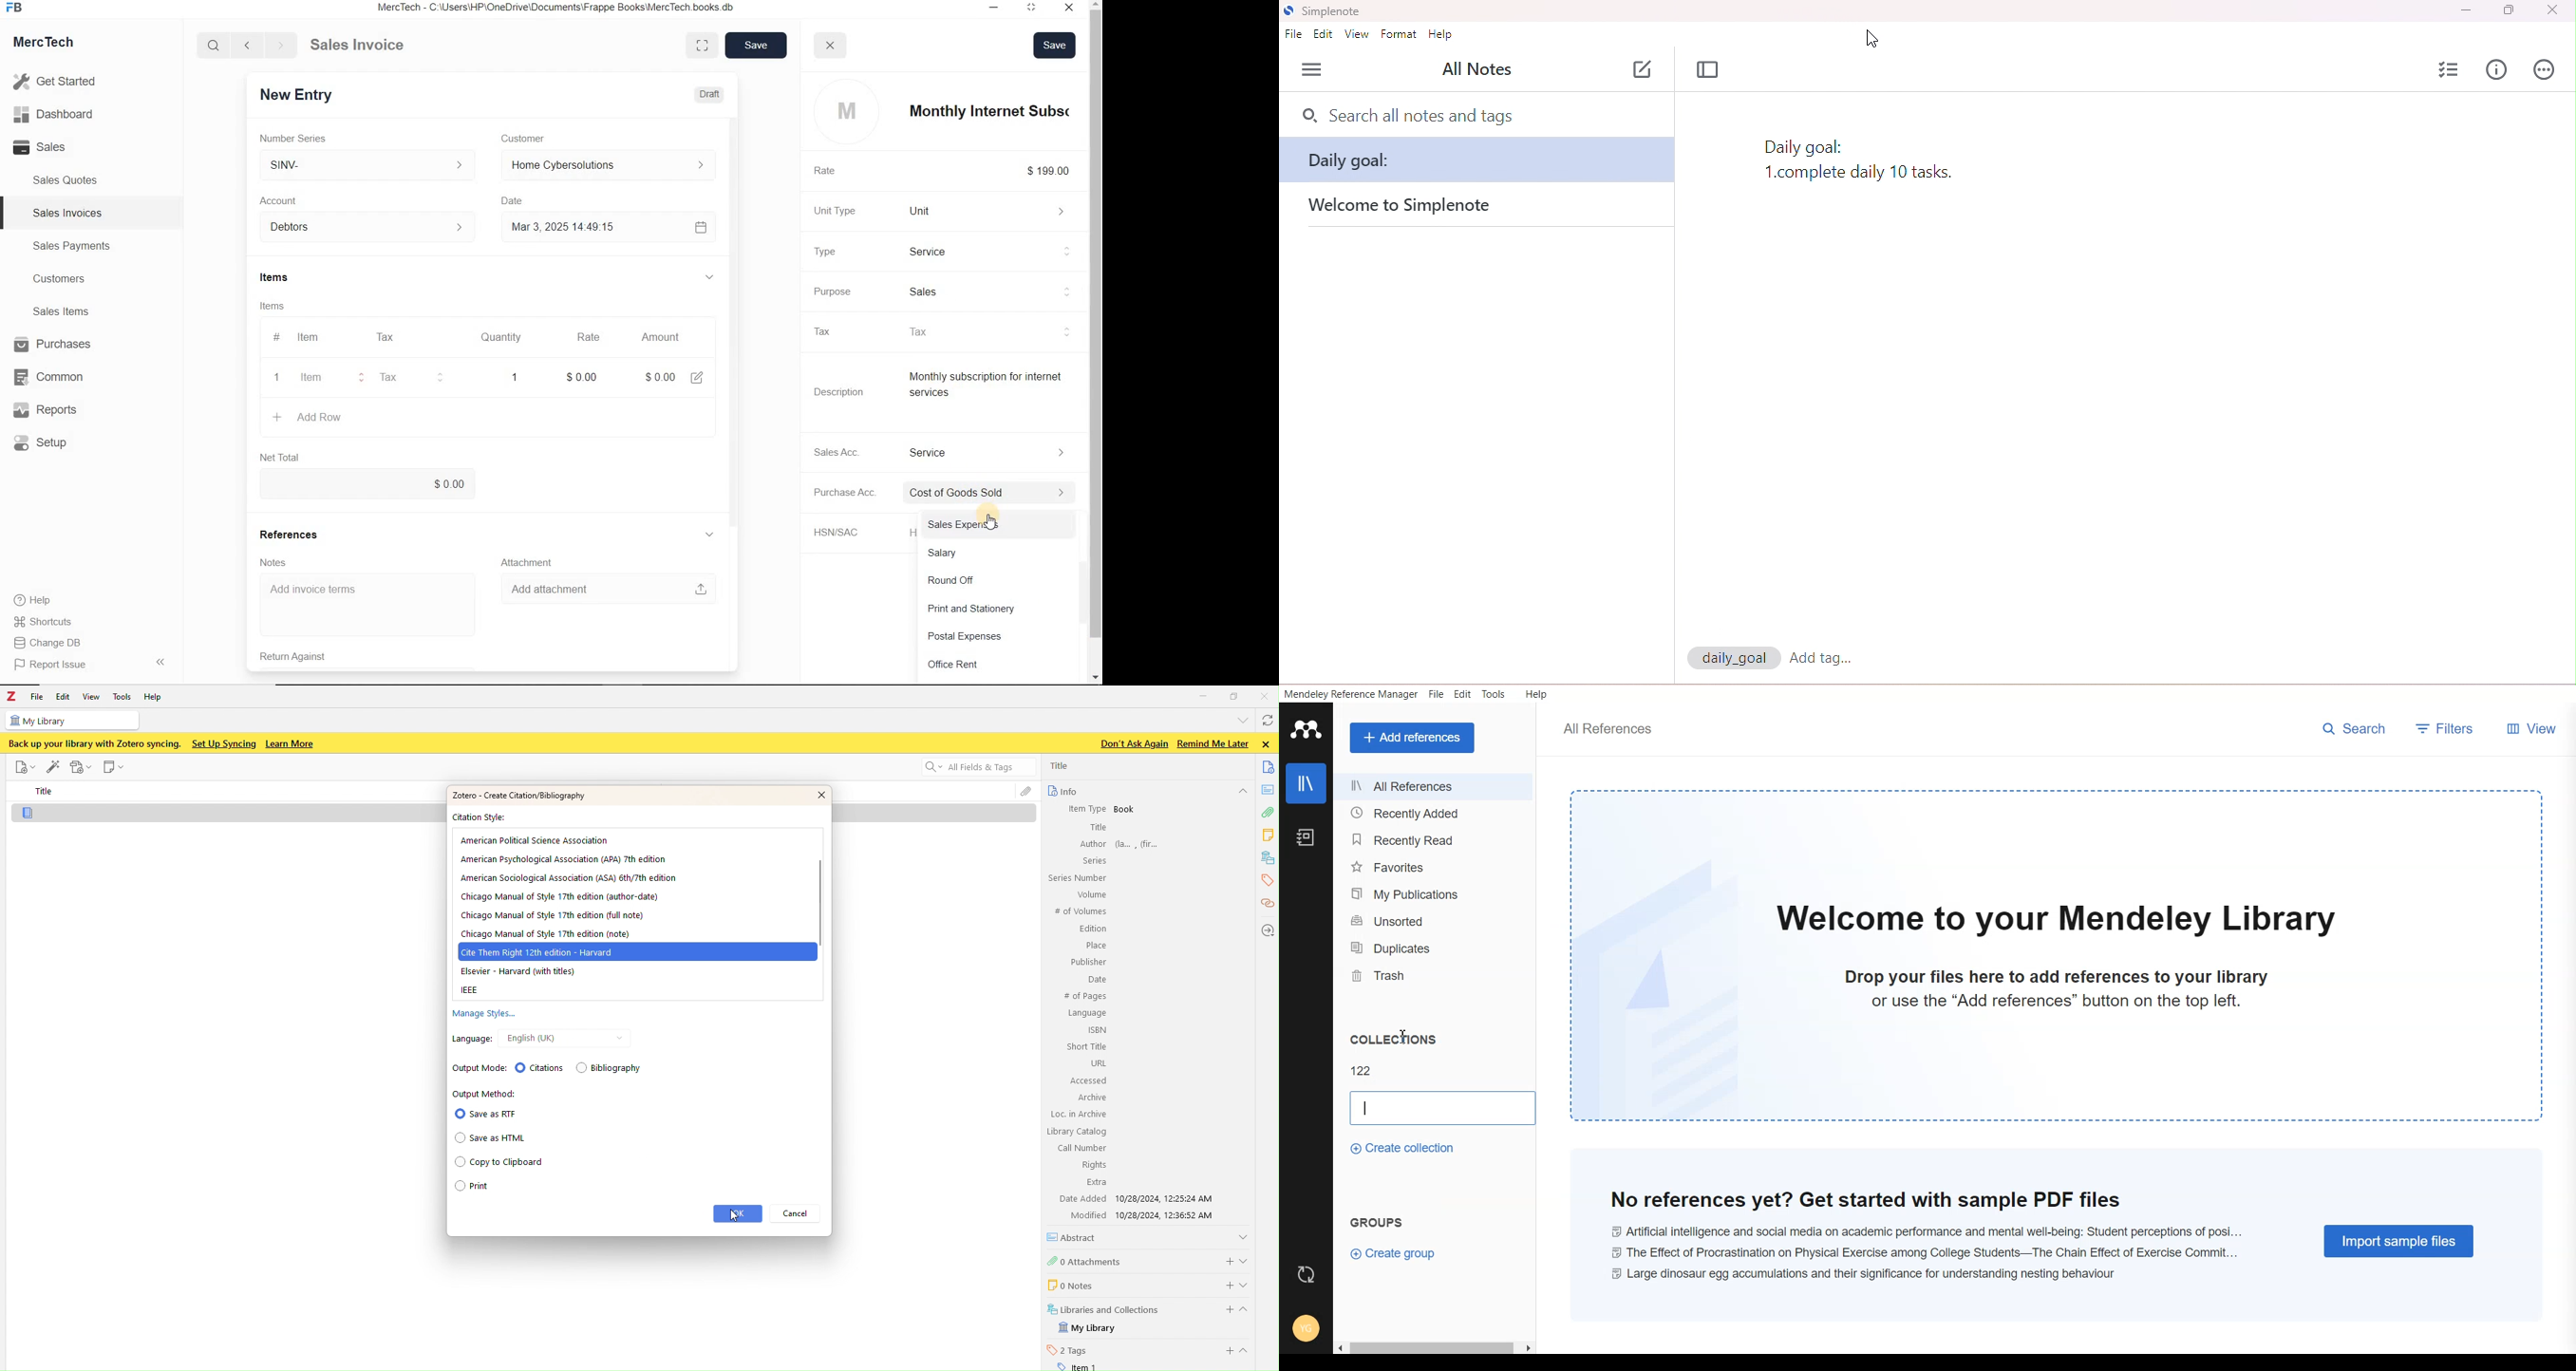  Describe the element at coordinates (1435, 838) in the screenshot. I see `Recently read` at that location.